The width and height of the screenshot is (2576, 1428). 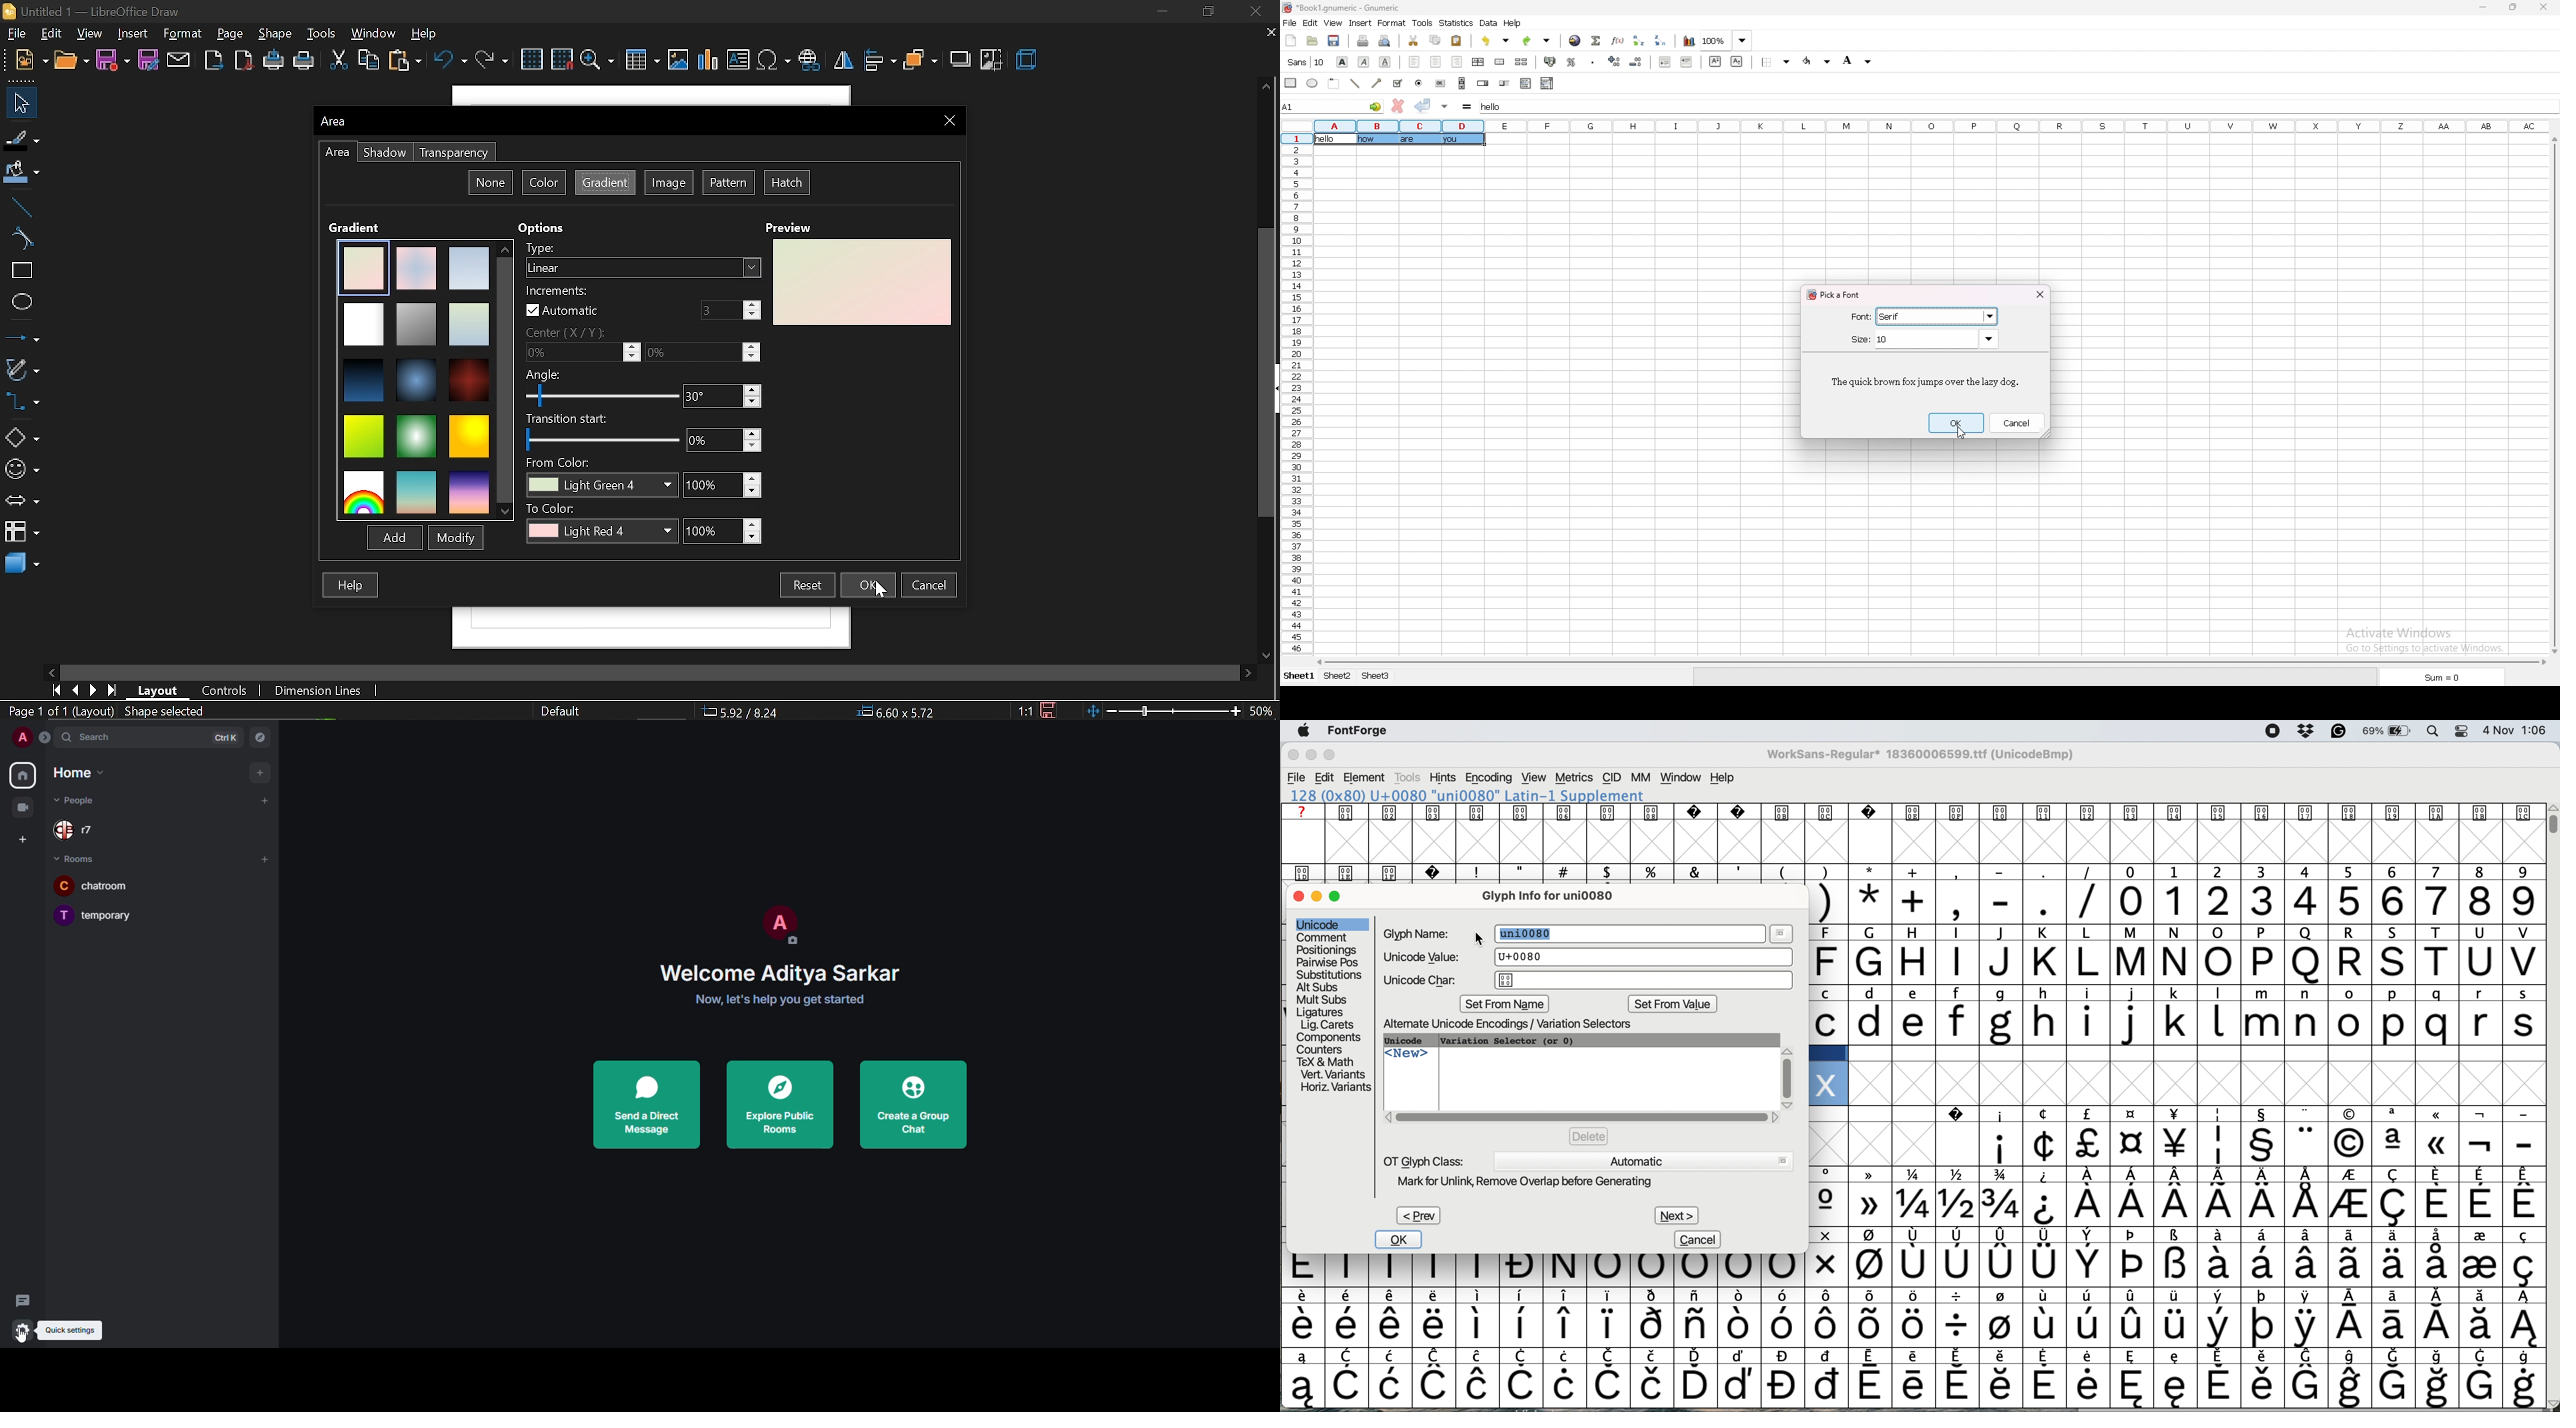 I want to click on cancel changes, so click(x=1397, y=106).